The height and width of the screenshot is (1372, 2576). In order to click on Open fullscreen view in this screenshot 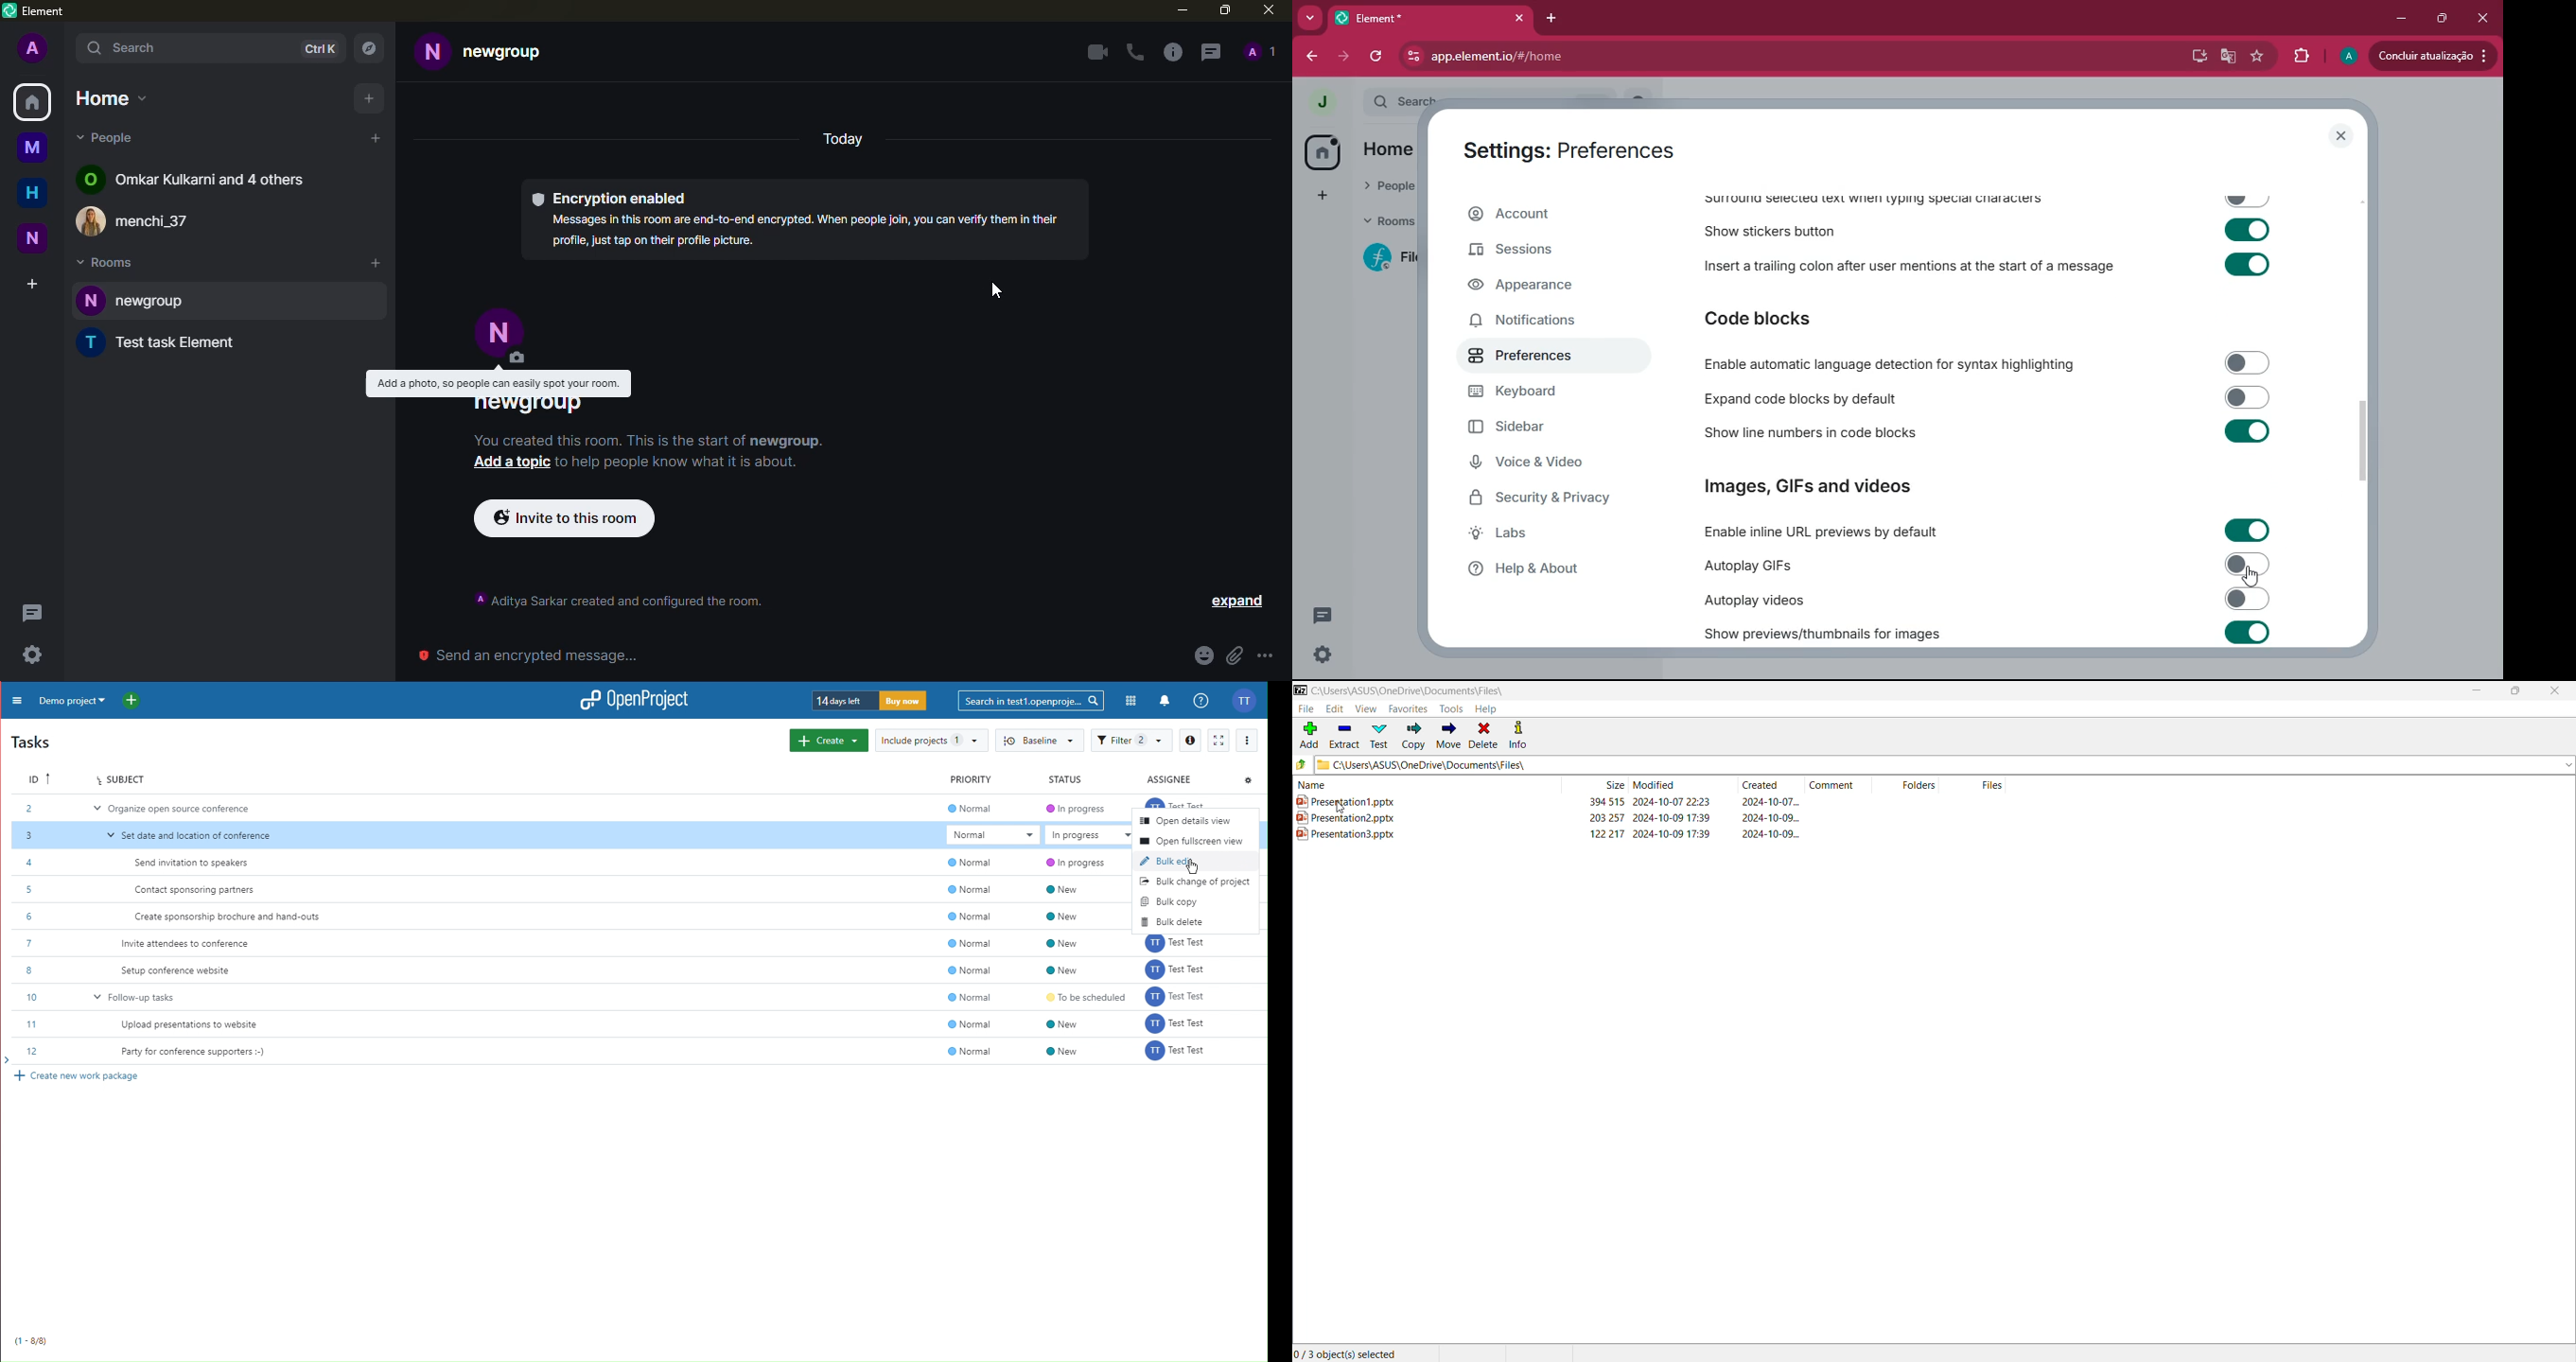, I will do `click(1191, 840)`.